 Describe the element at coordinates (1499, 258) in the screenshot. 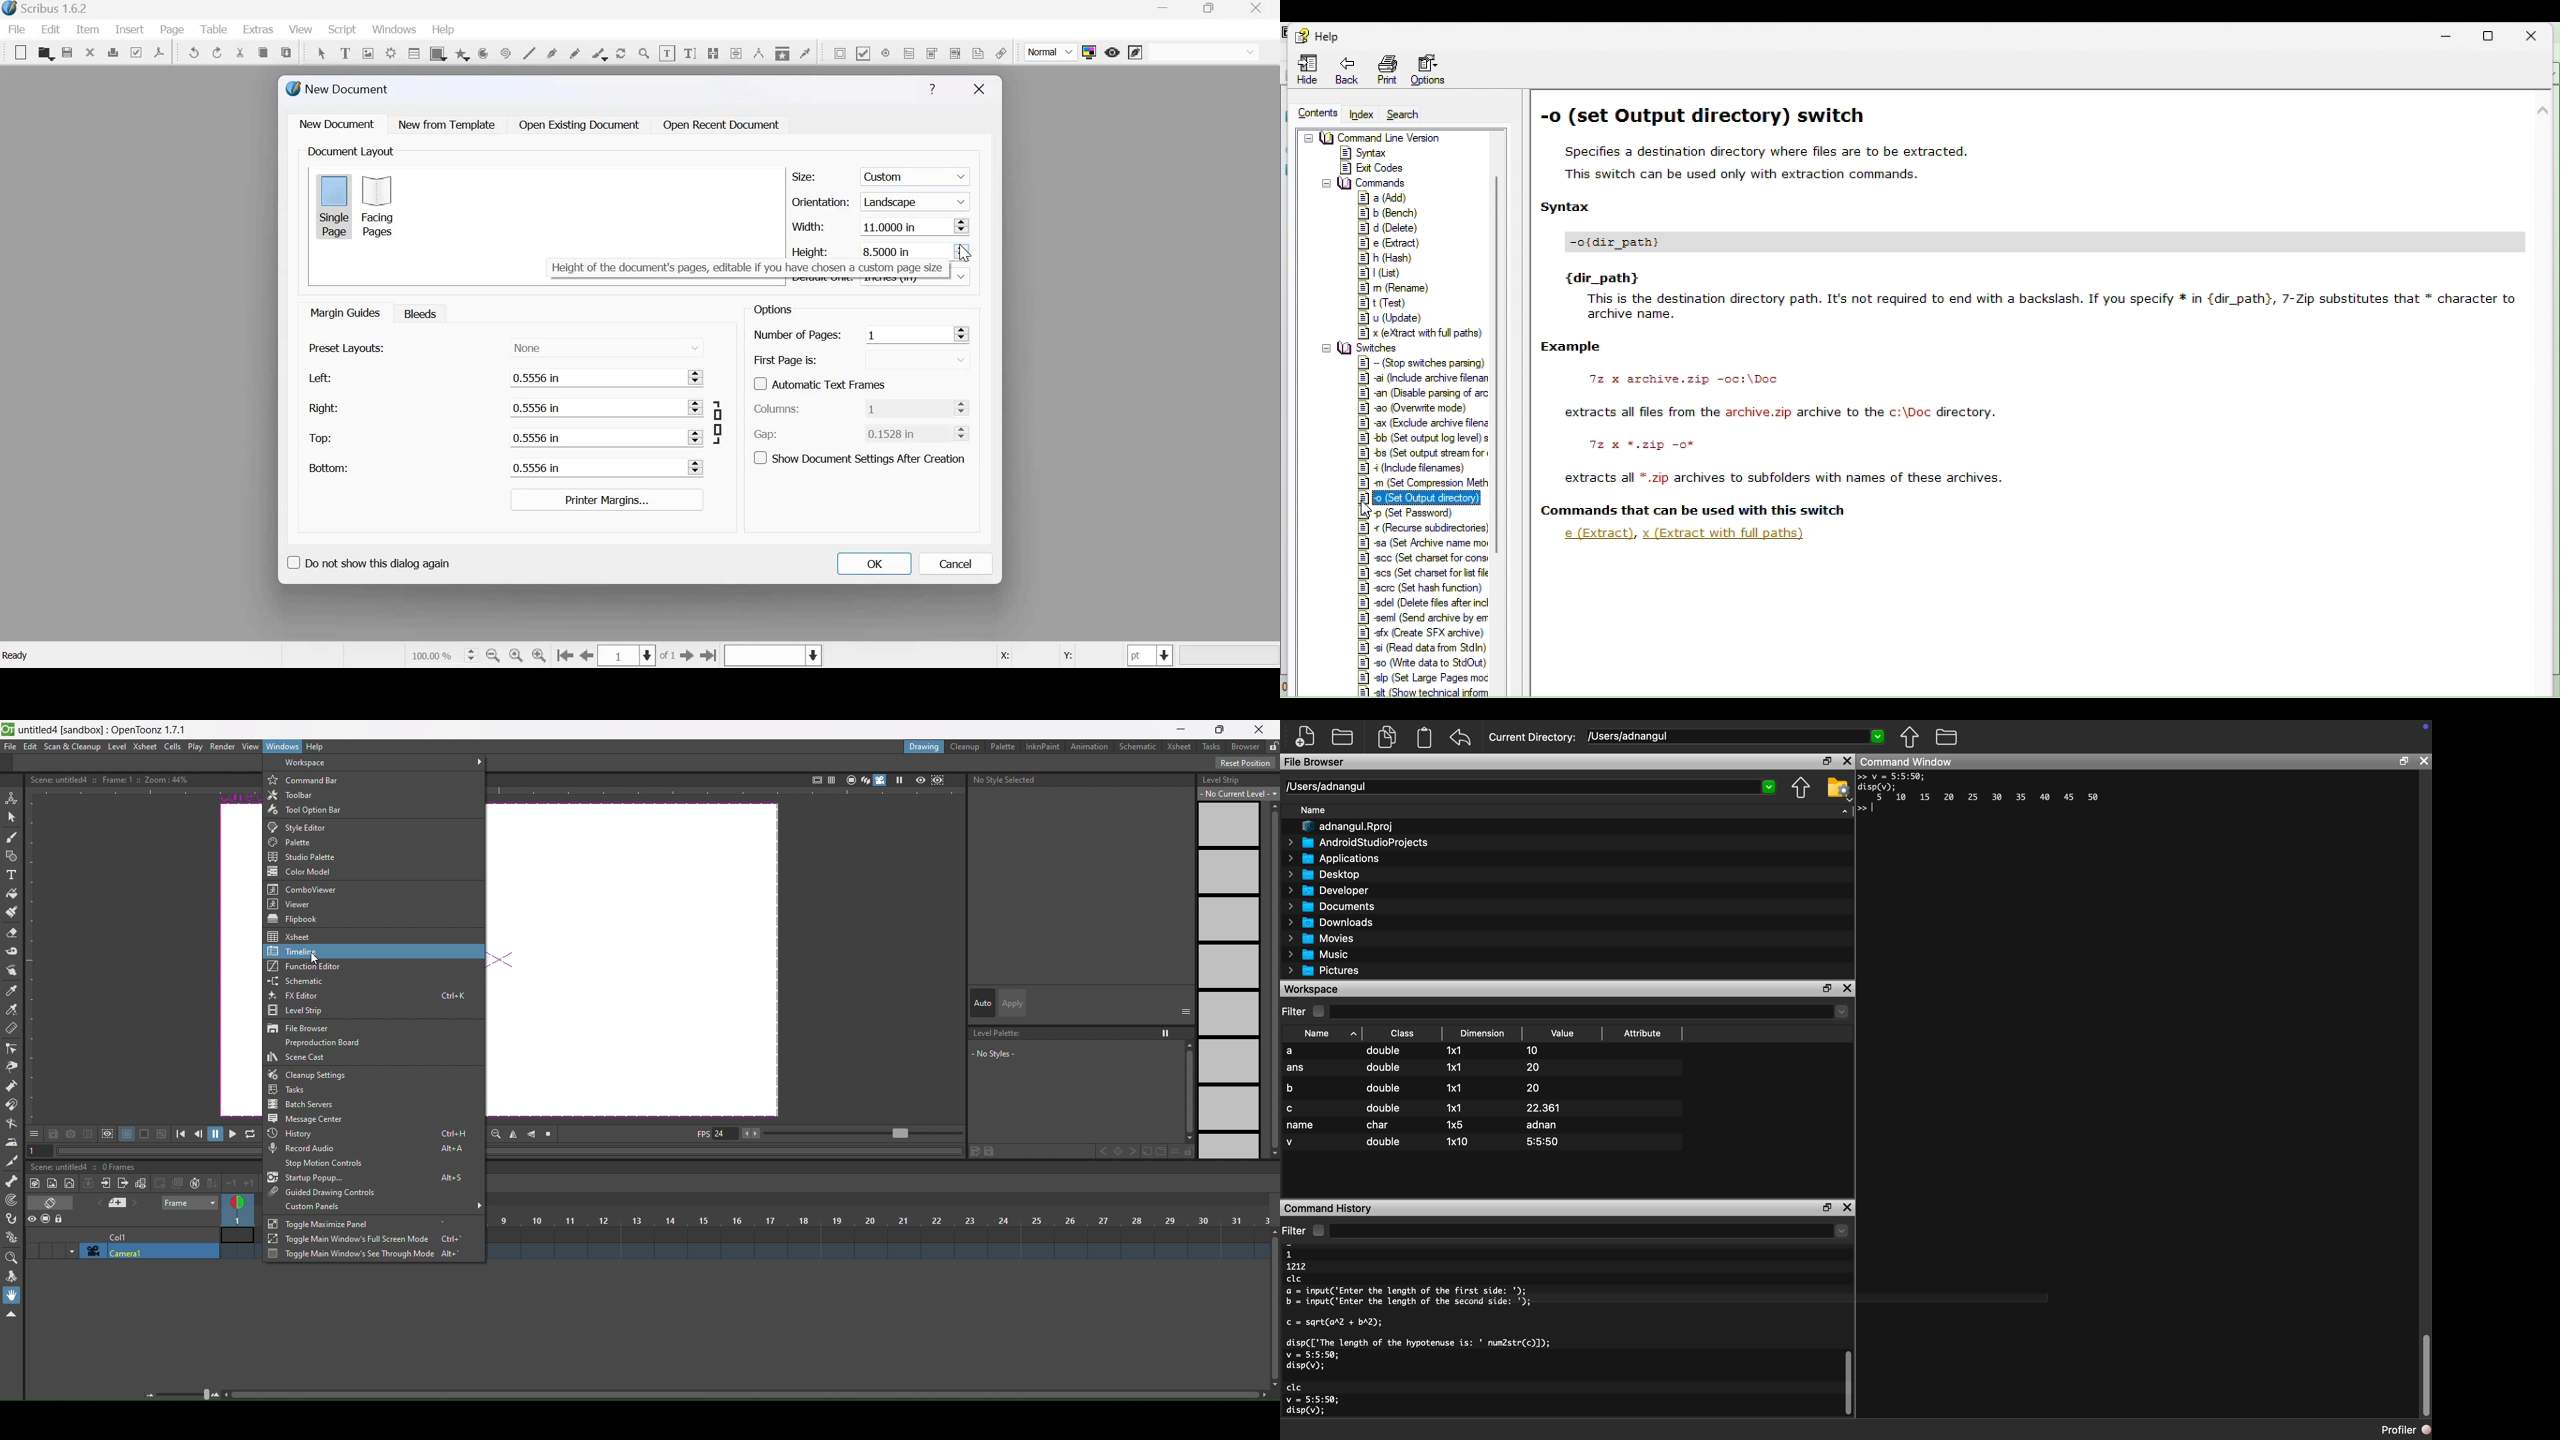

I see `scrollbar` at that location.